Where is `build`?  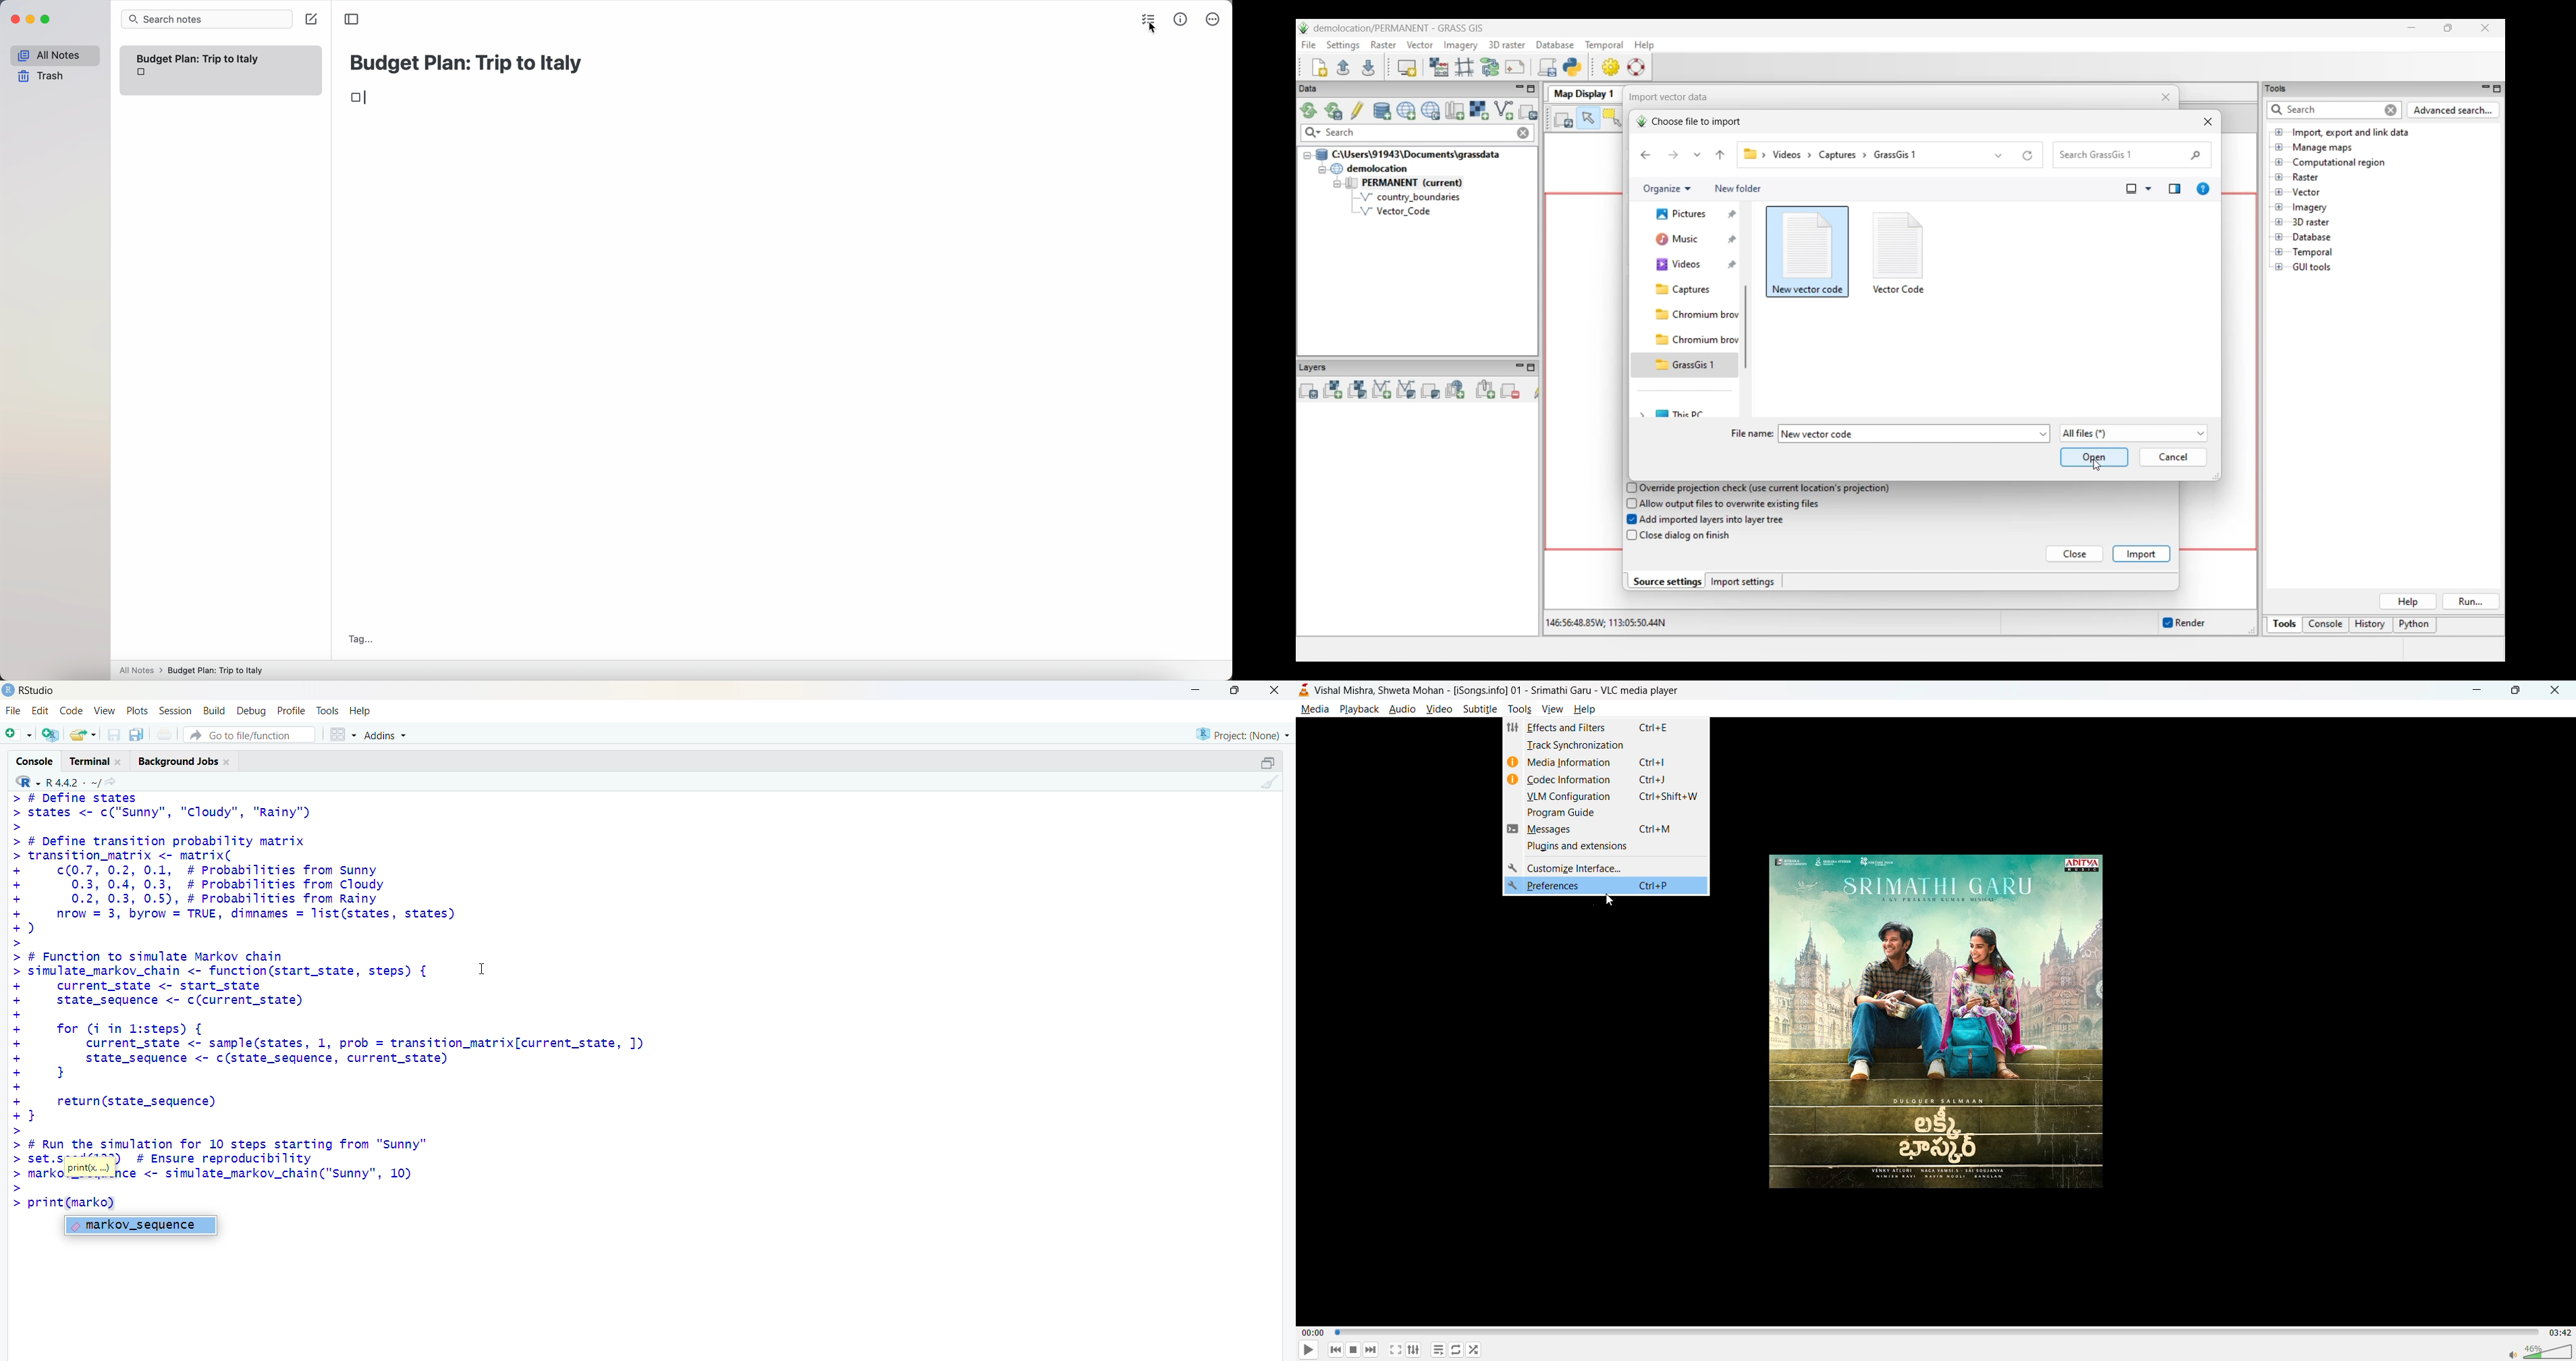 build is located at coordinates (214, 711).